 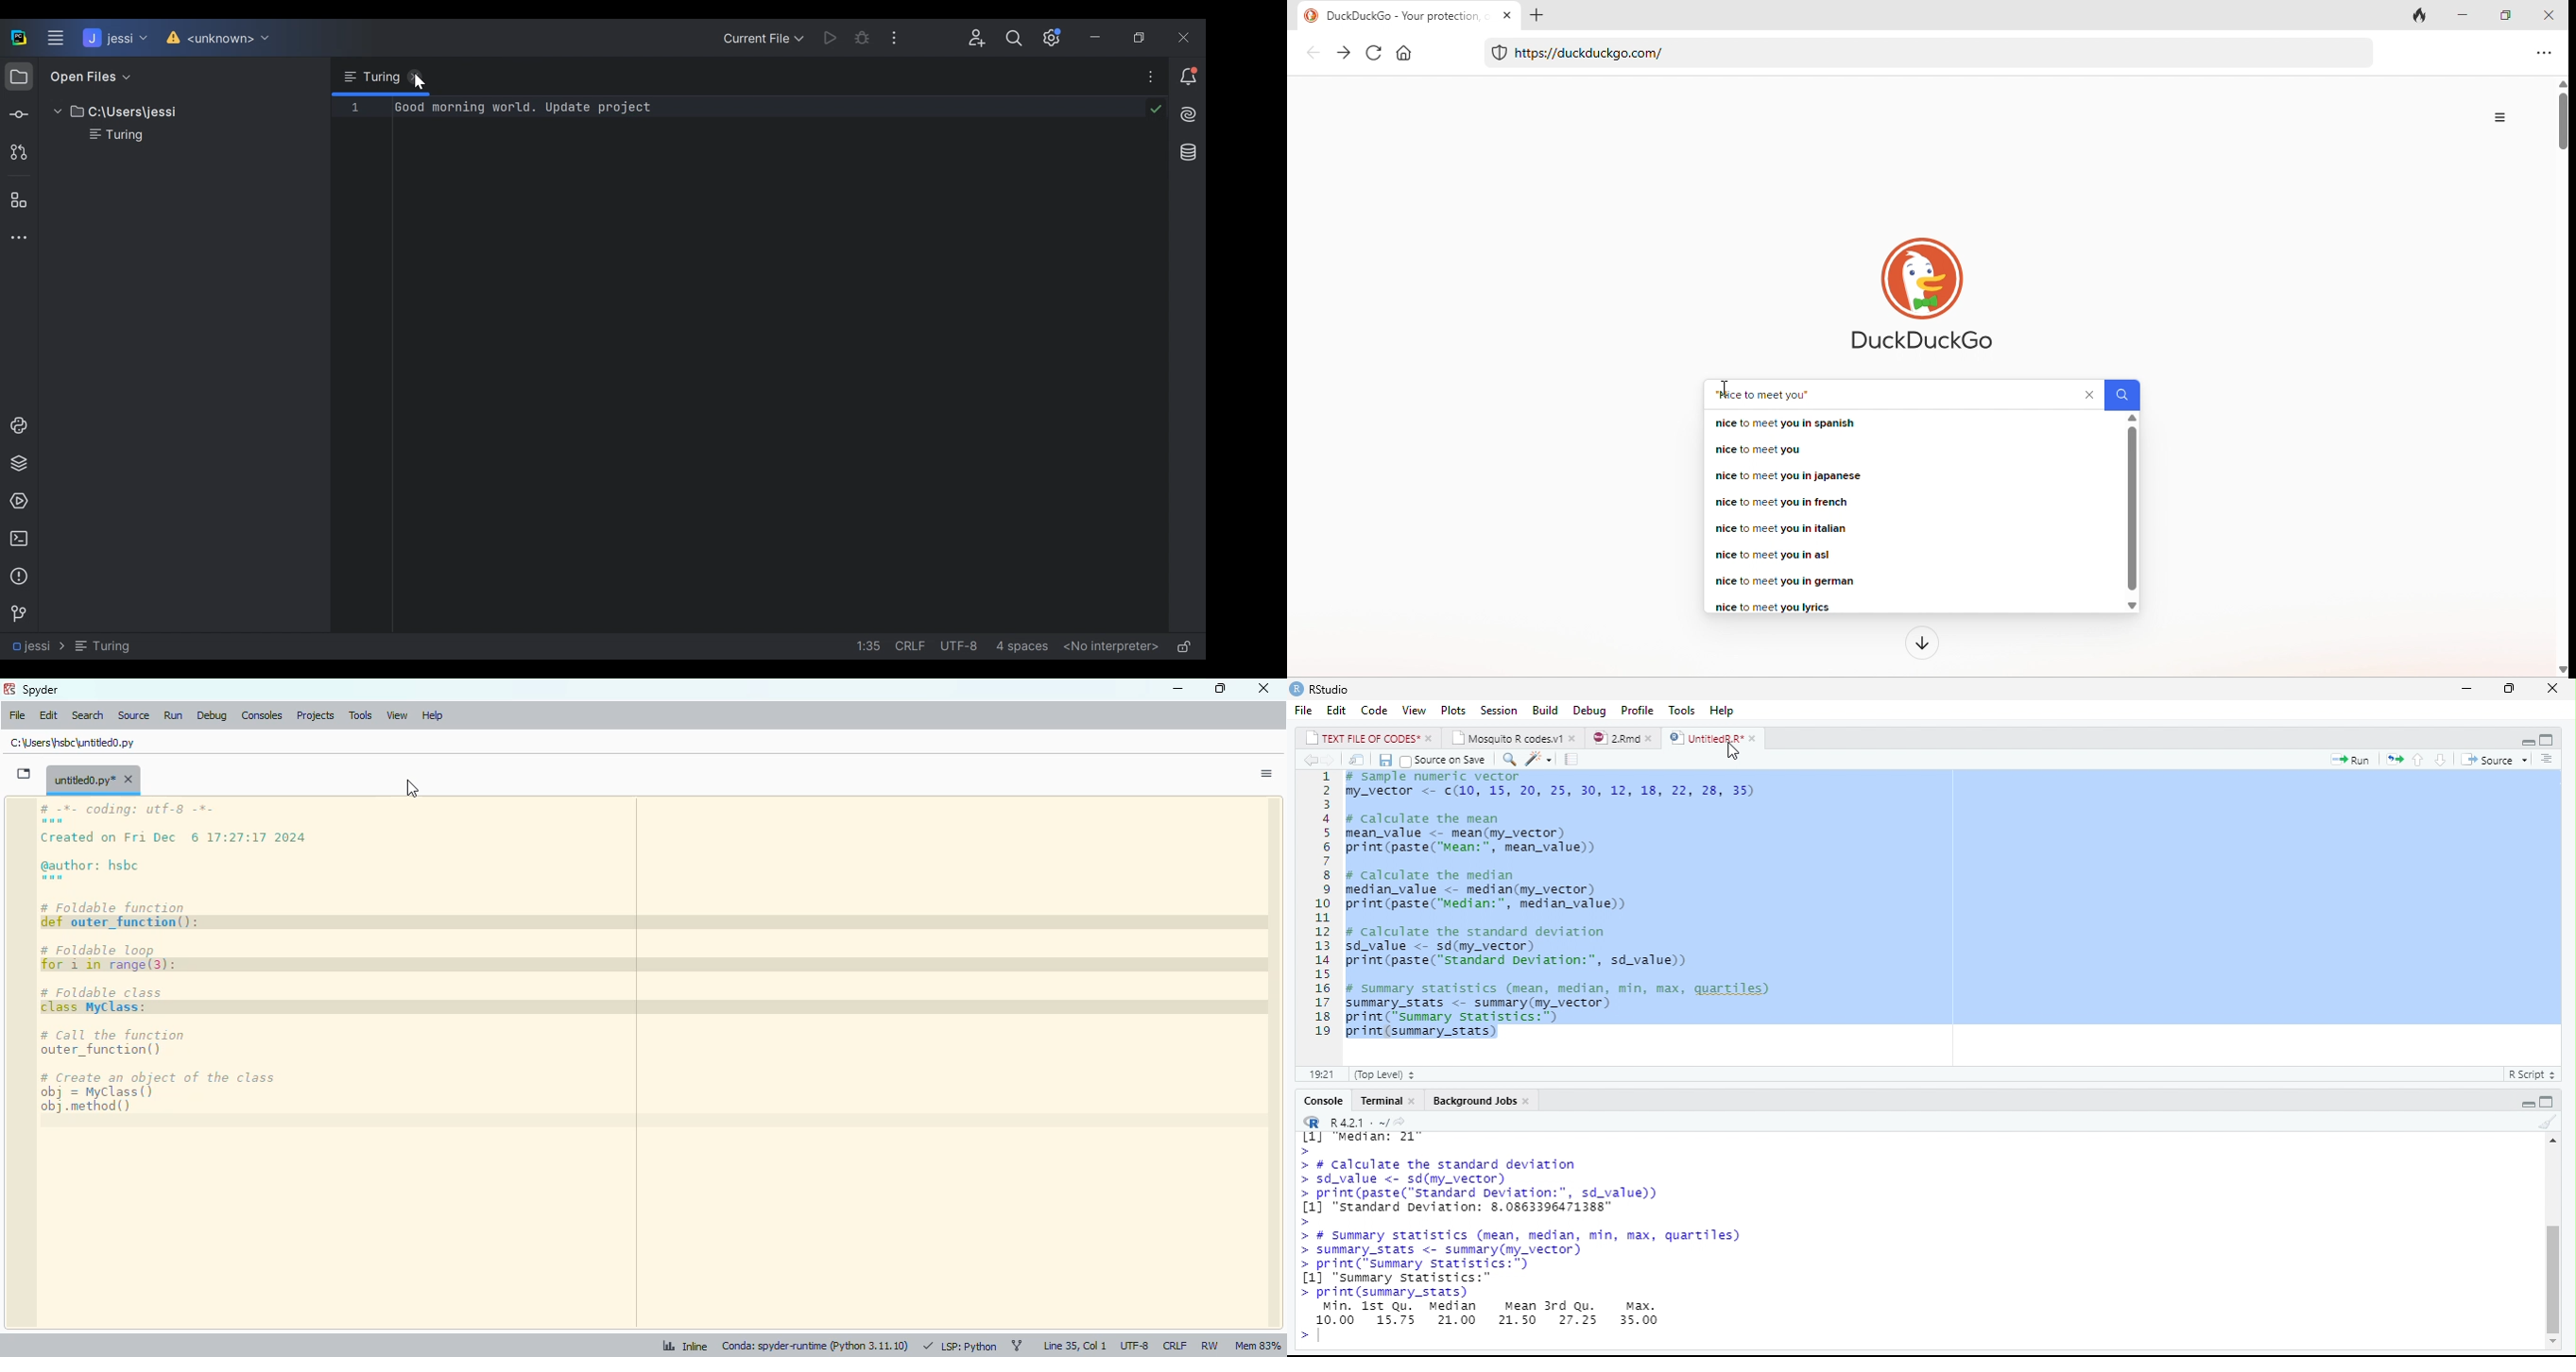 What do you see at coordinates (1318, 904) in the screenshot?
I see `line numbers` at bounding box center [1318, 904].